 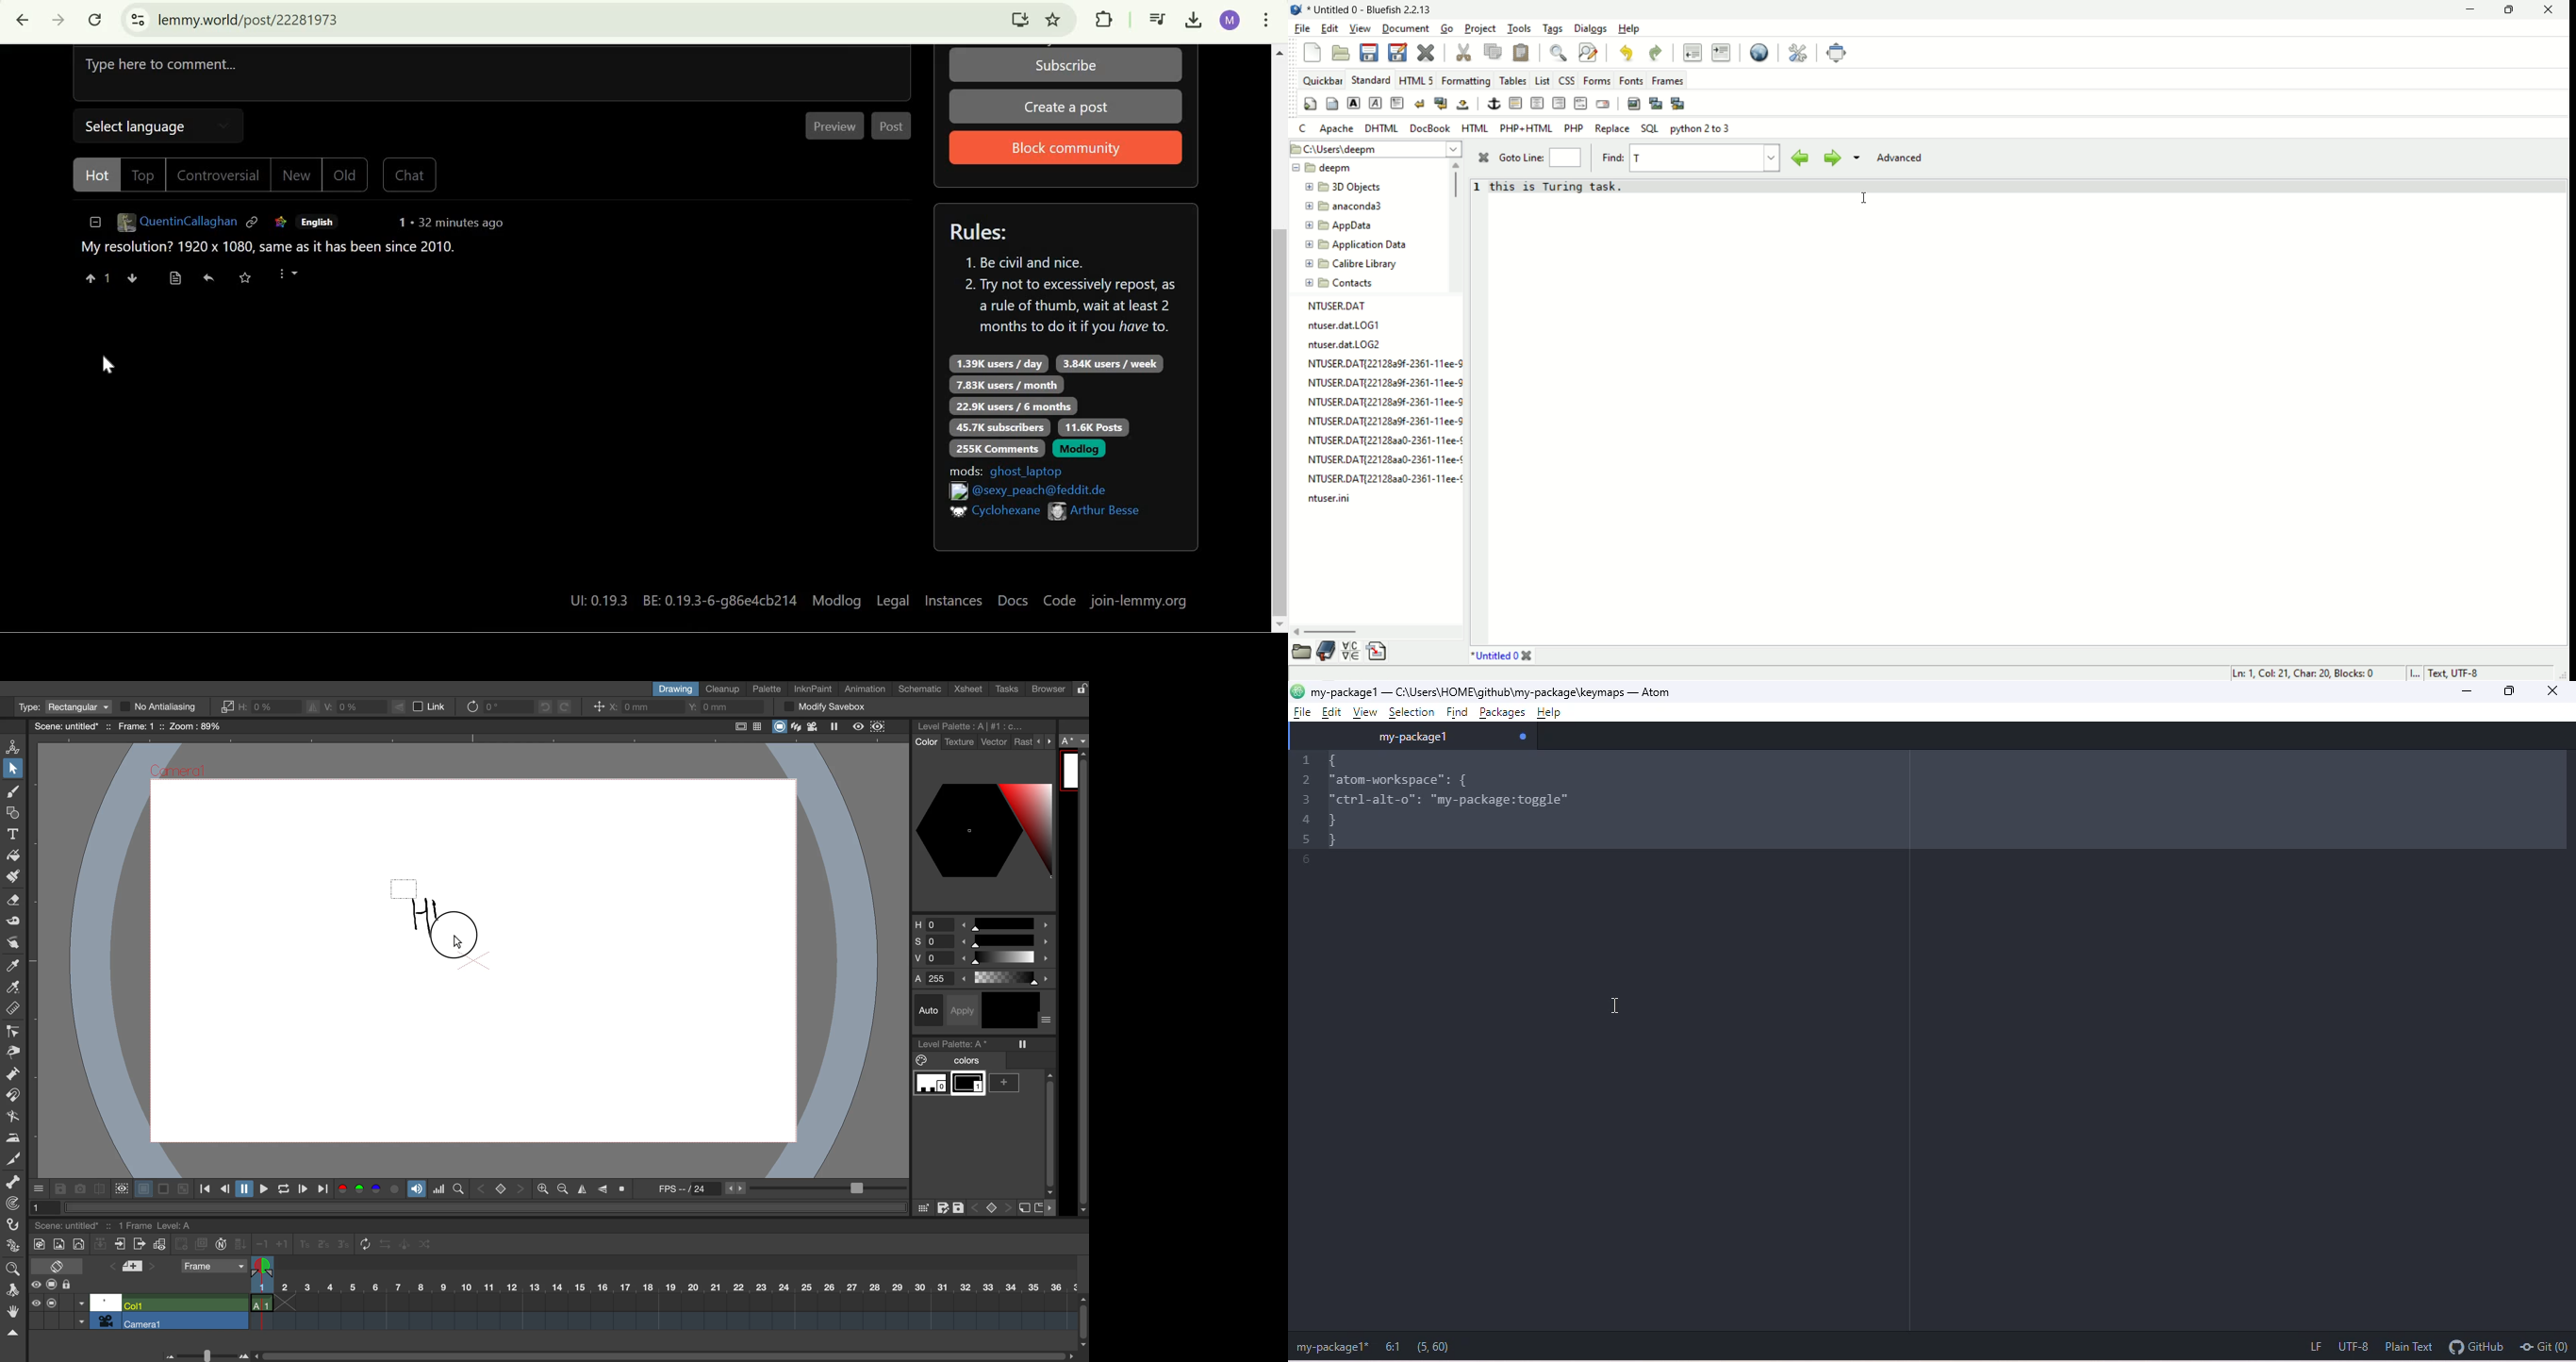 What do you see at coordinates (970, 1085) in the screenshot?
I see `color 1` at bounding box center [970, 1085].